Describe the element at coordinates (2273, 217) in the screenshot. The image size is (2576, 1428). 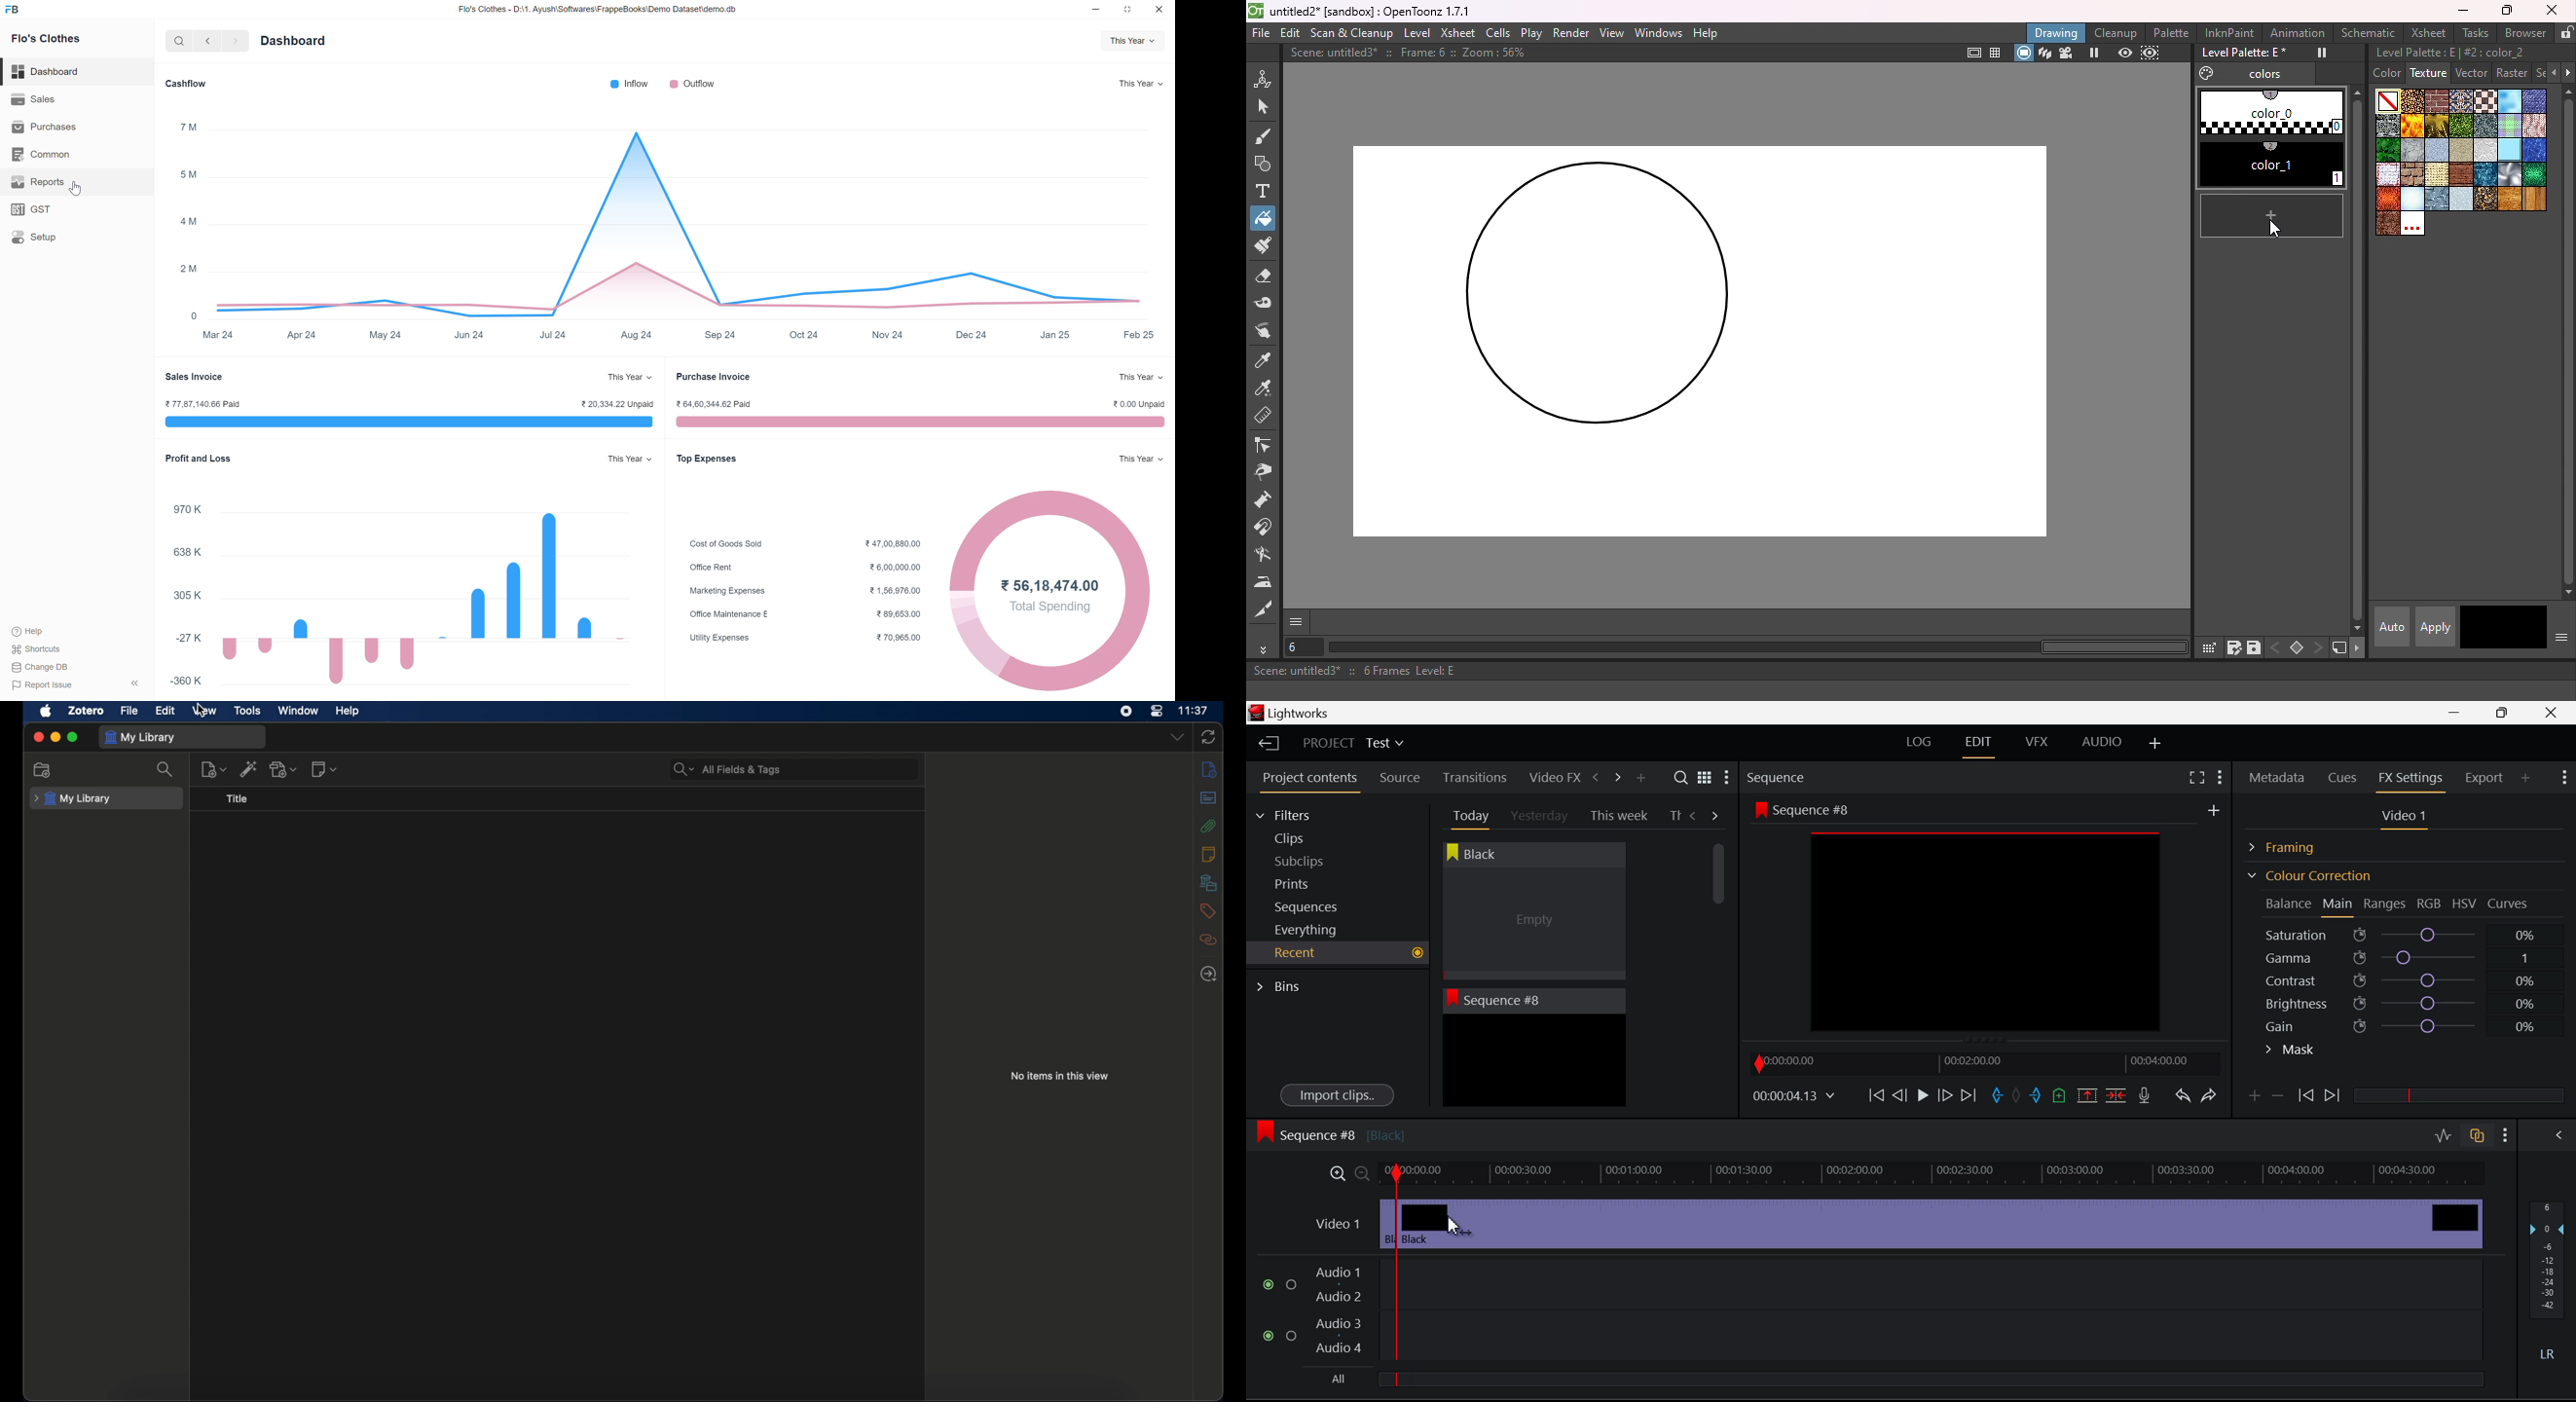
I see `new style` at that location.